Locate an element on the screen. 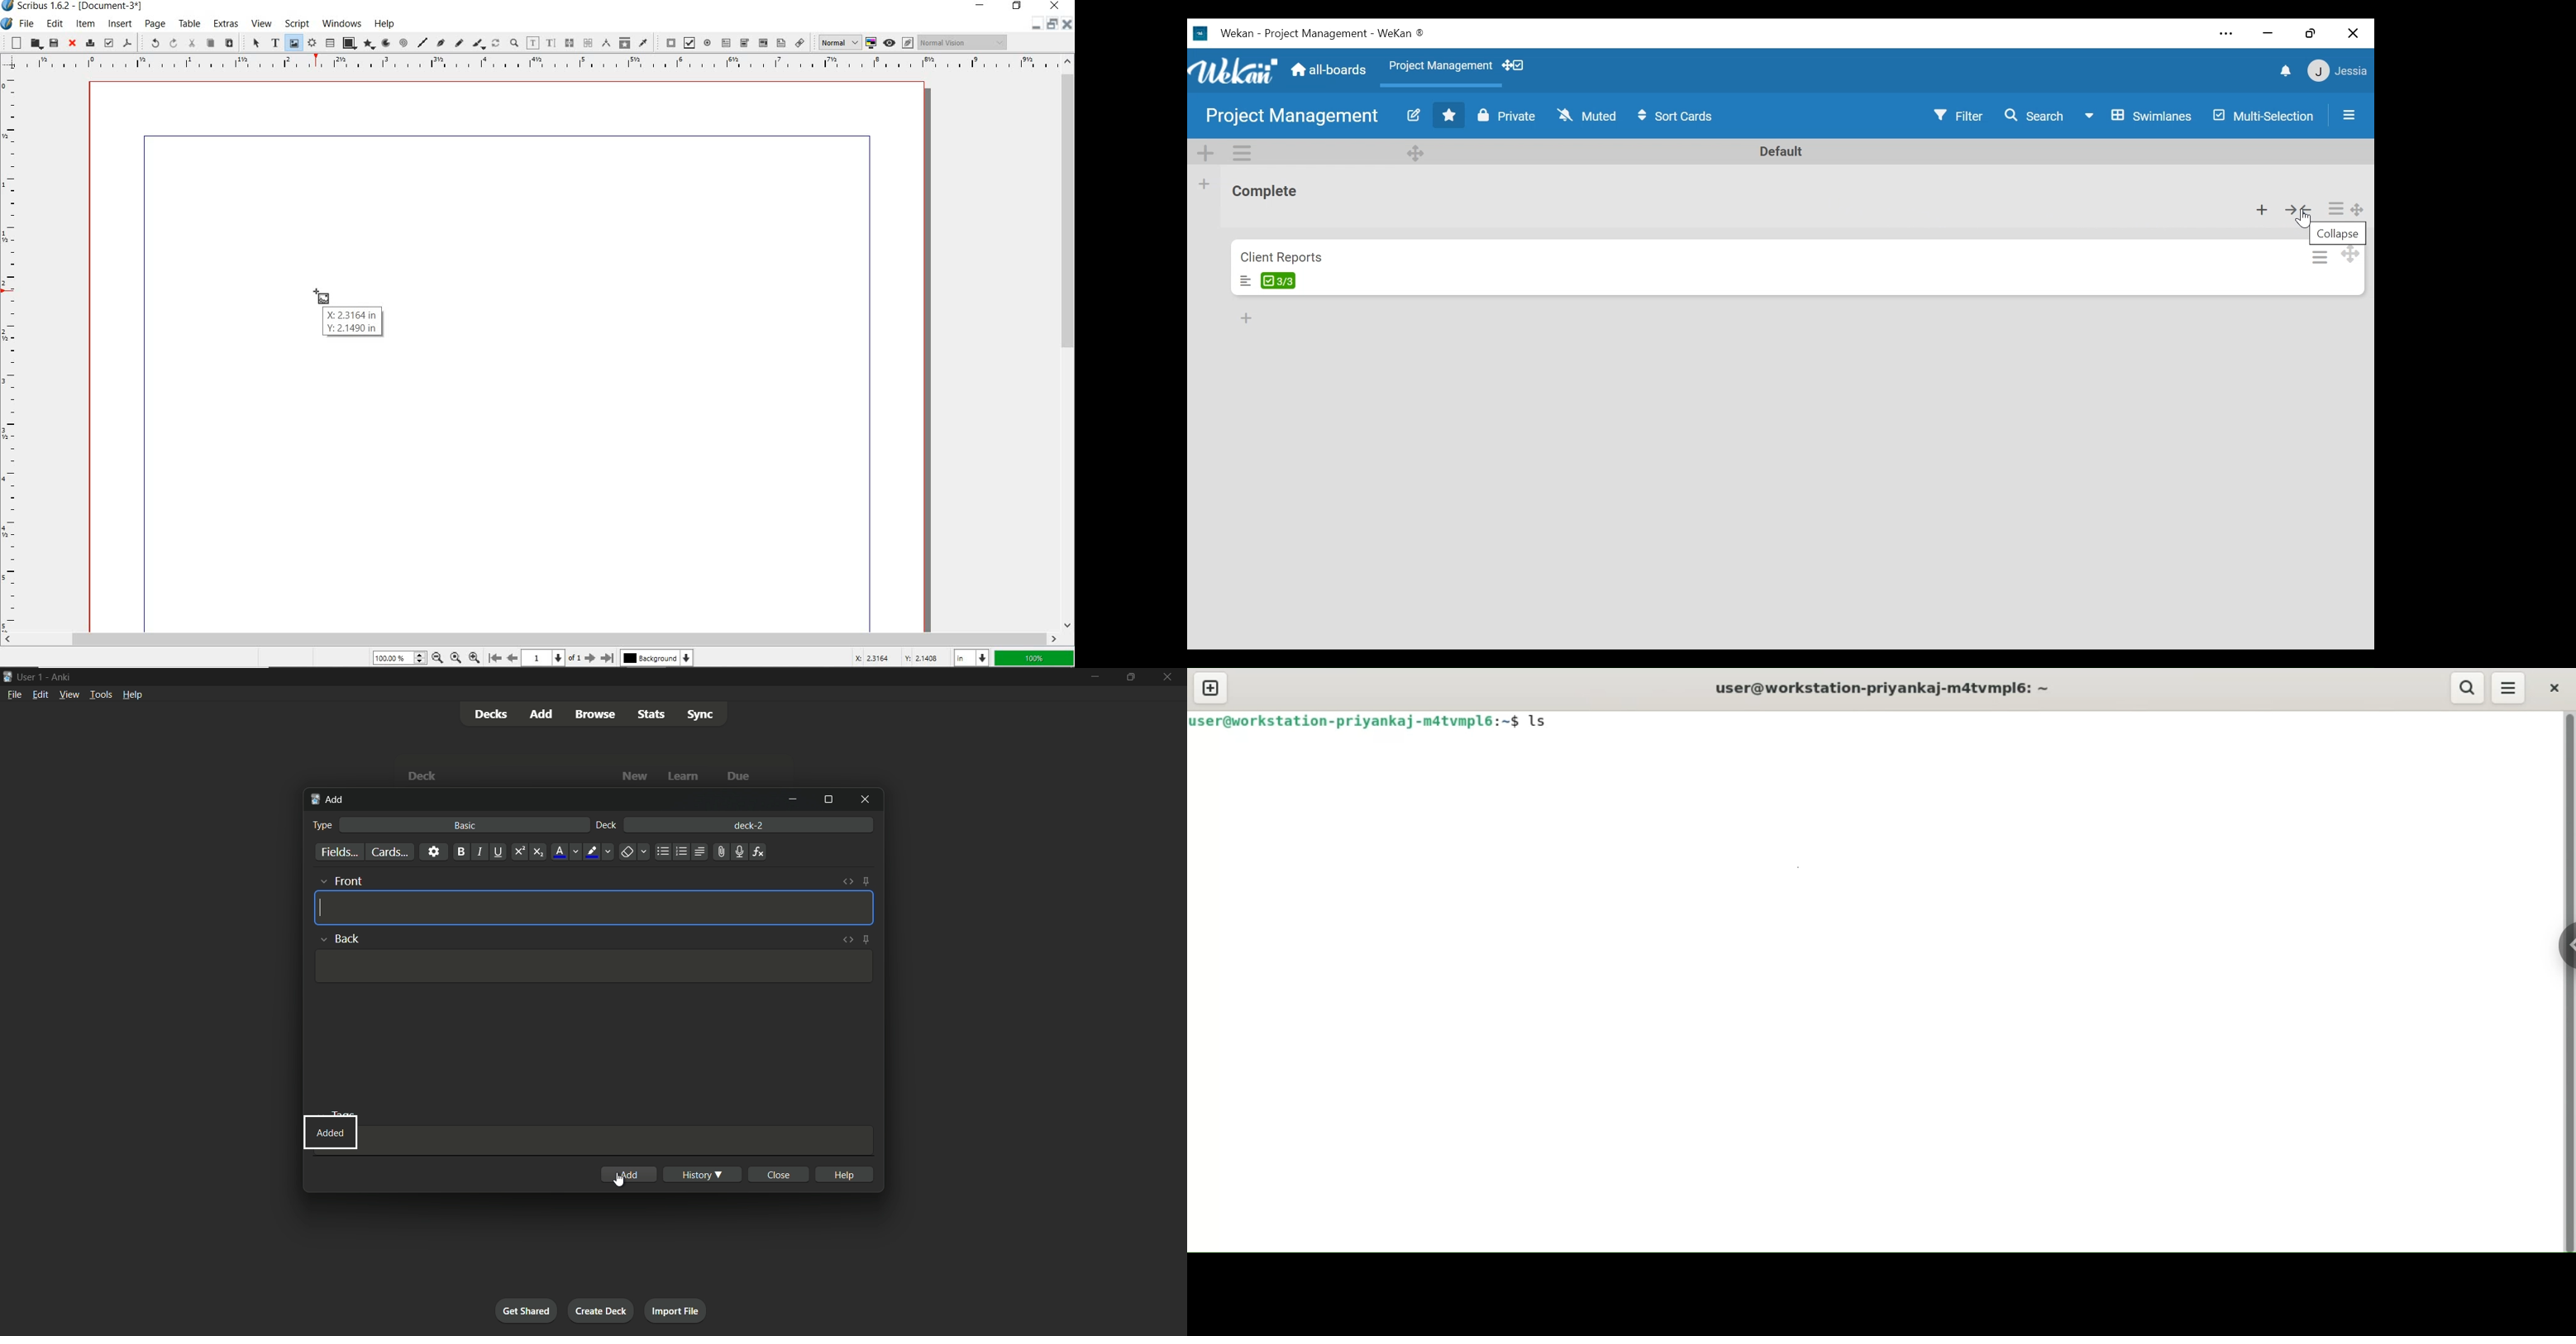  due is located at coordinates (737, 777).